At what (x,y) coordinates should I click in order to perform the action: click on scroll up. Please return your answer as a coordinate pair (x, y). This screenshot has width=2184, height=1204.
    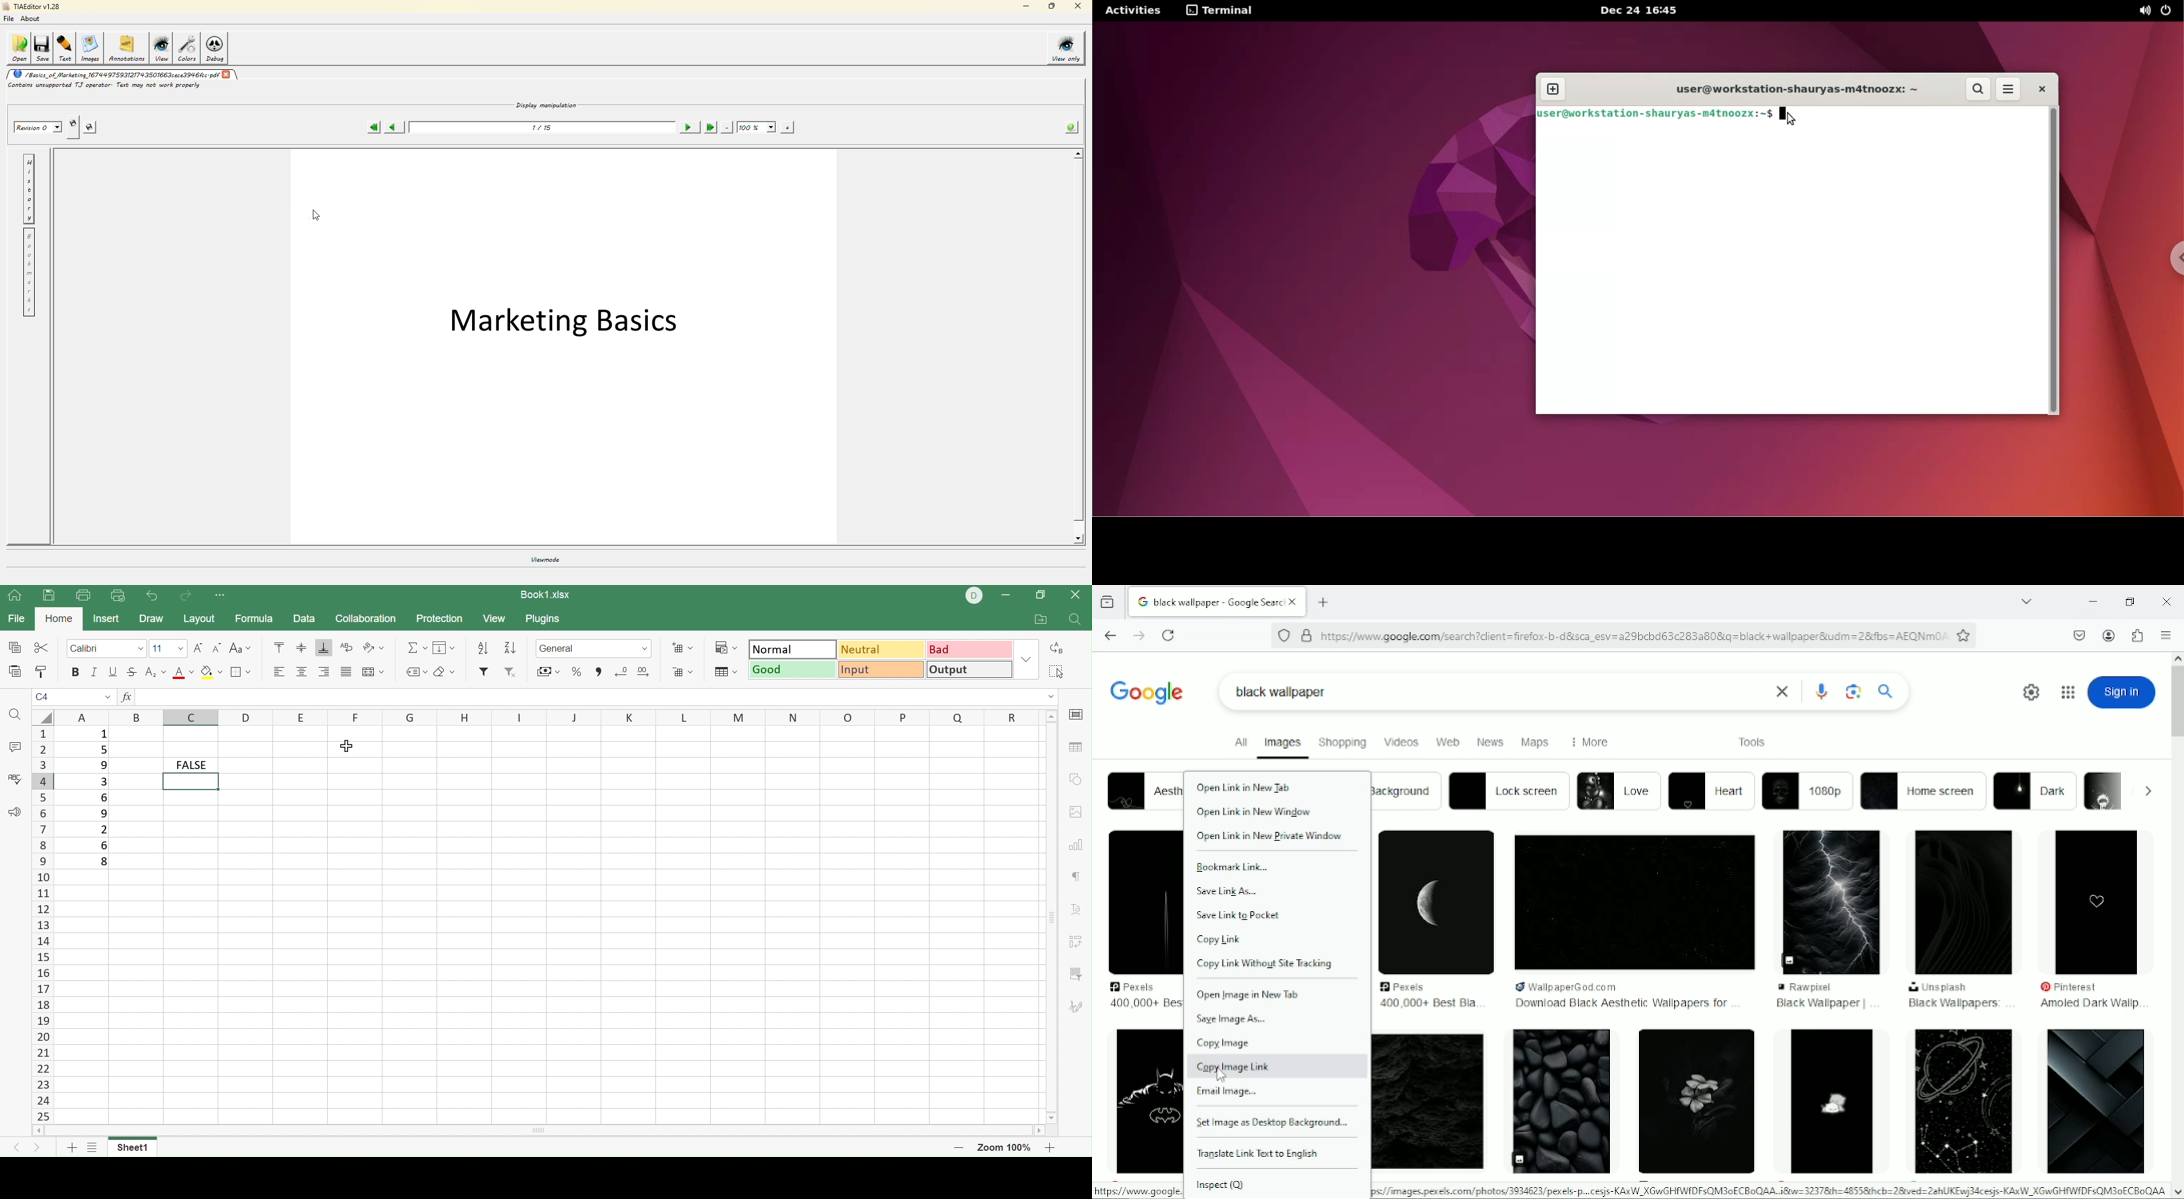
    Looking at the image, I should click on (2177, 656).